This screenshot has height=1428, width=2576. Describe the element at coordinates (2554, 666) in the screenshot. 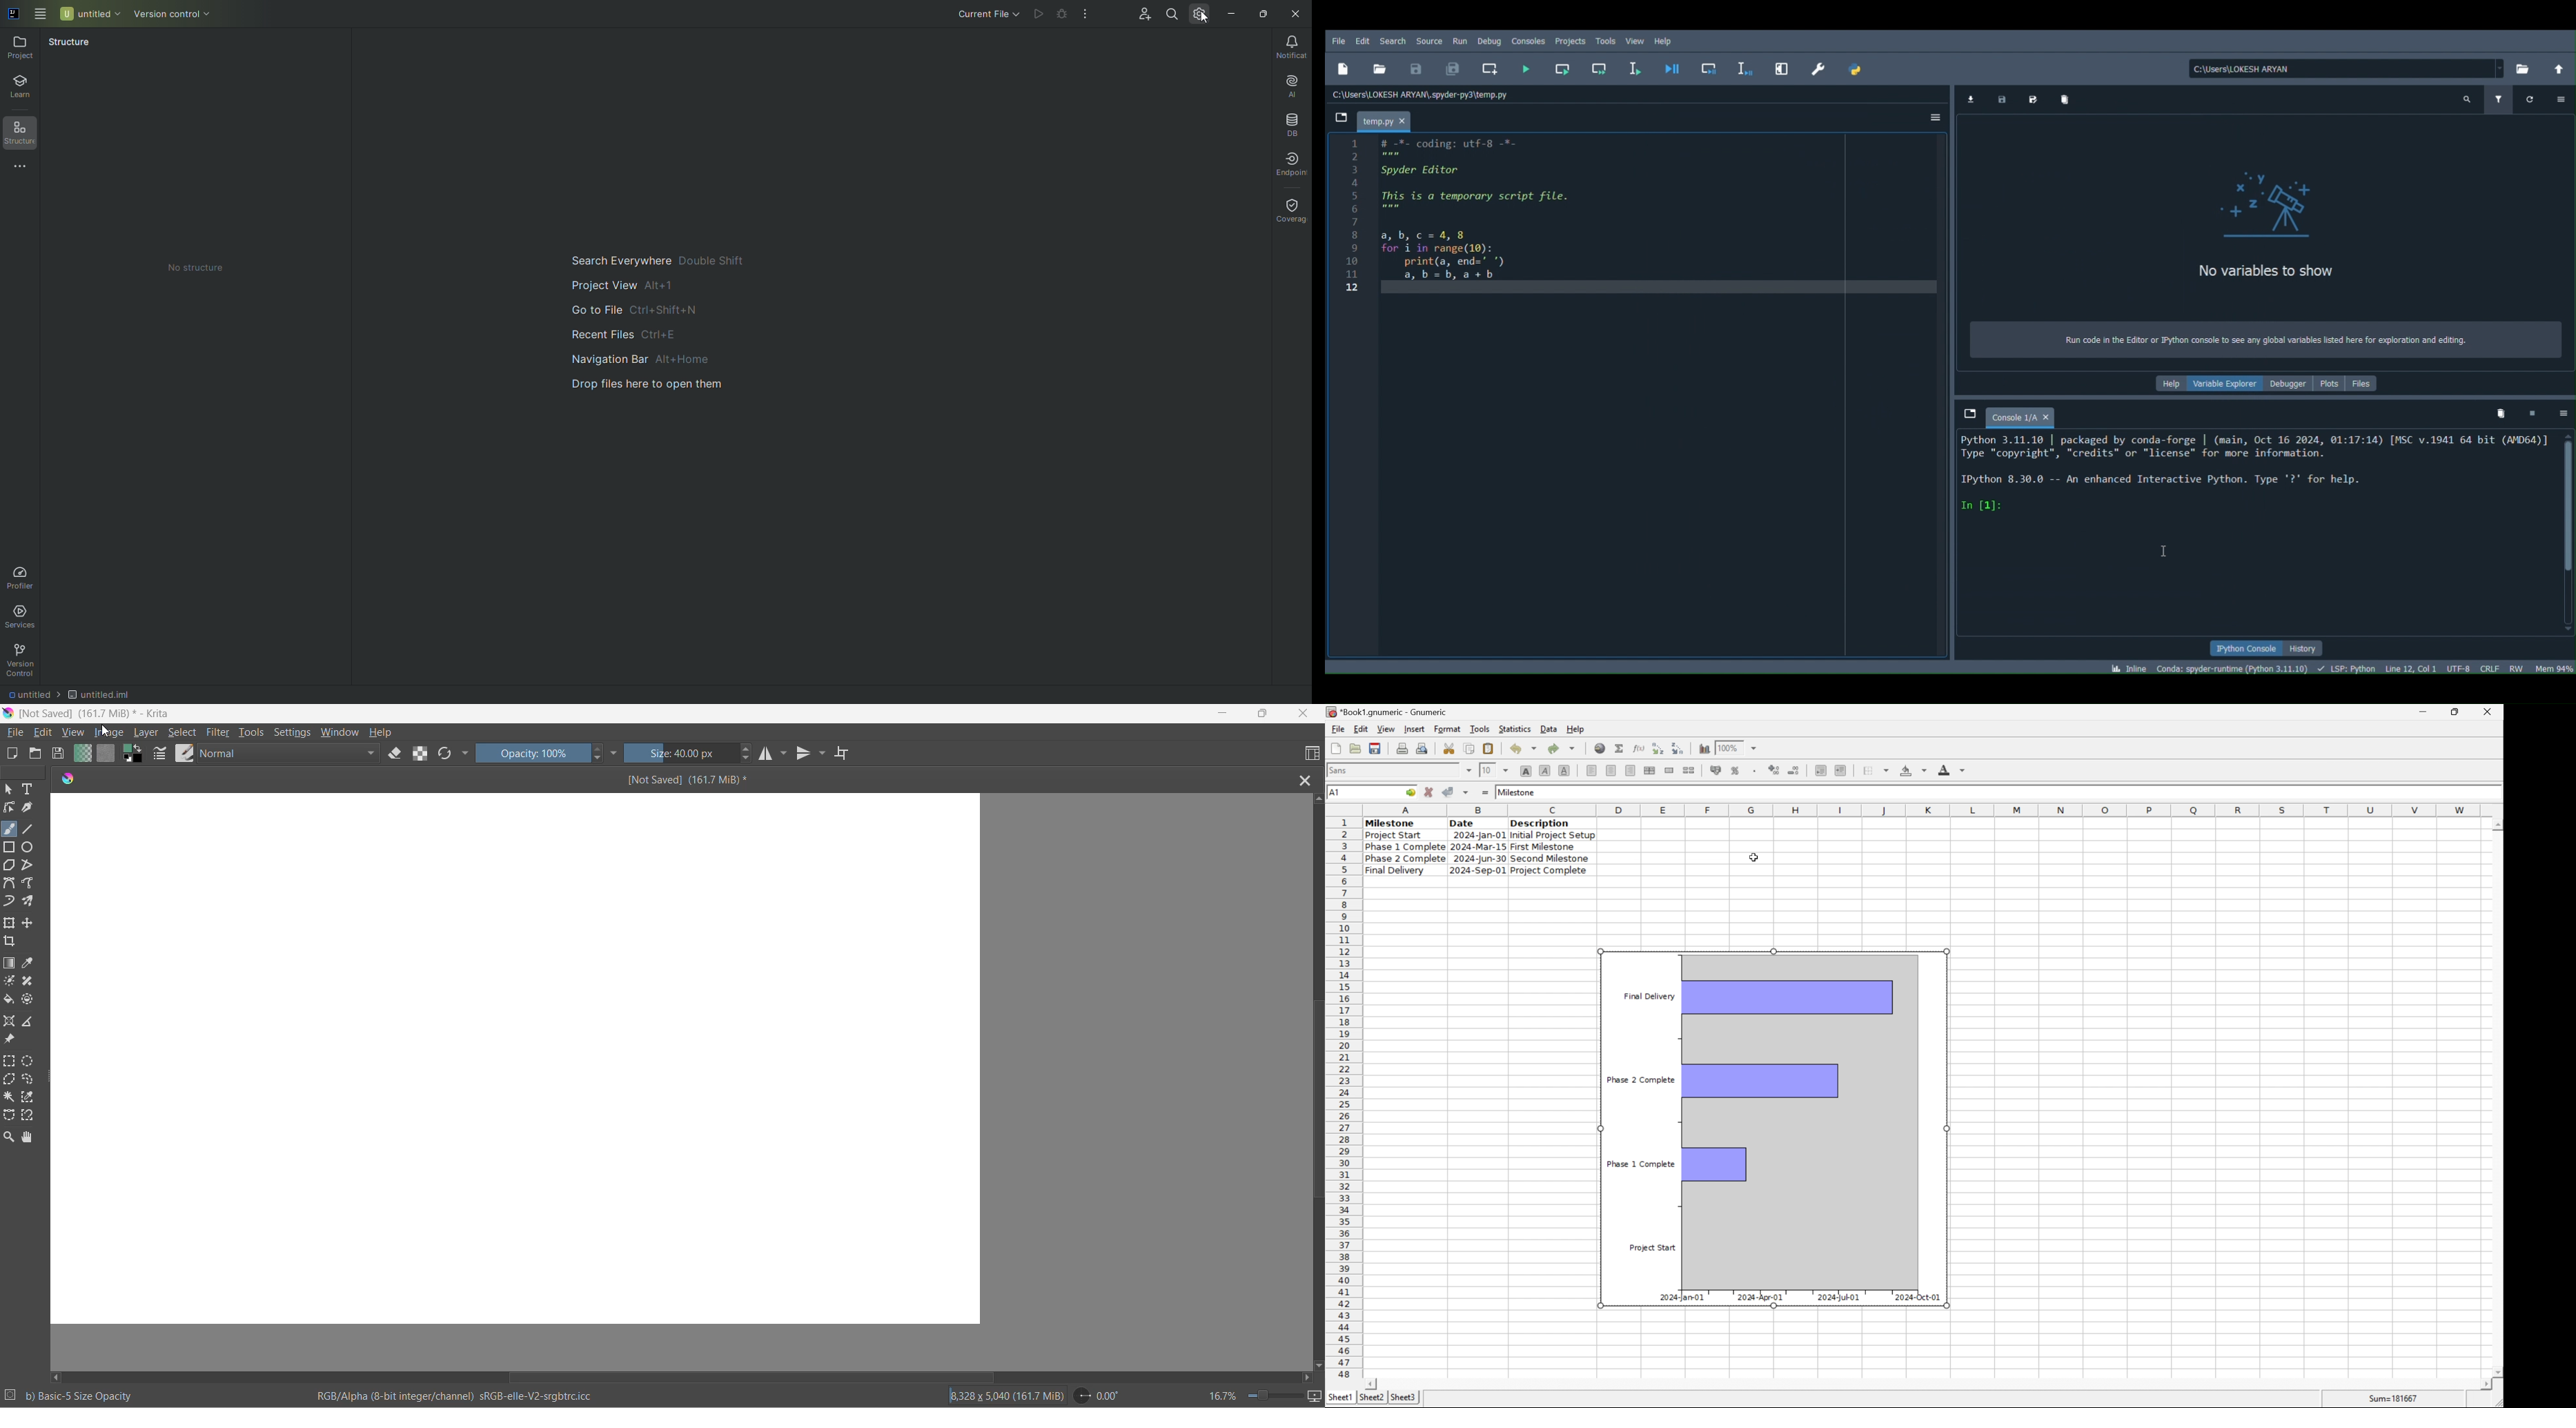

I see `Global memory usage` at that location.